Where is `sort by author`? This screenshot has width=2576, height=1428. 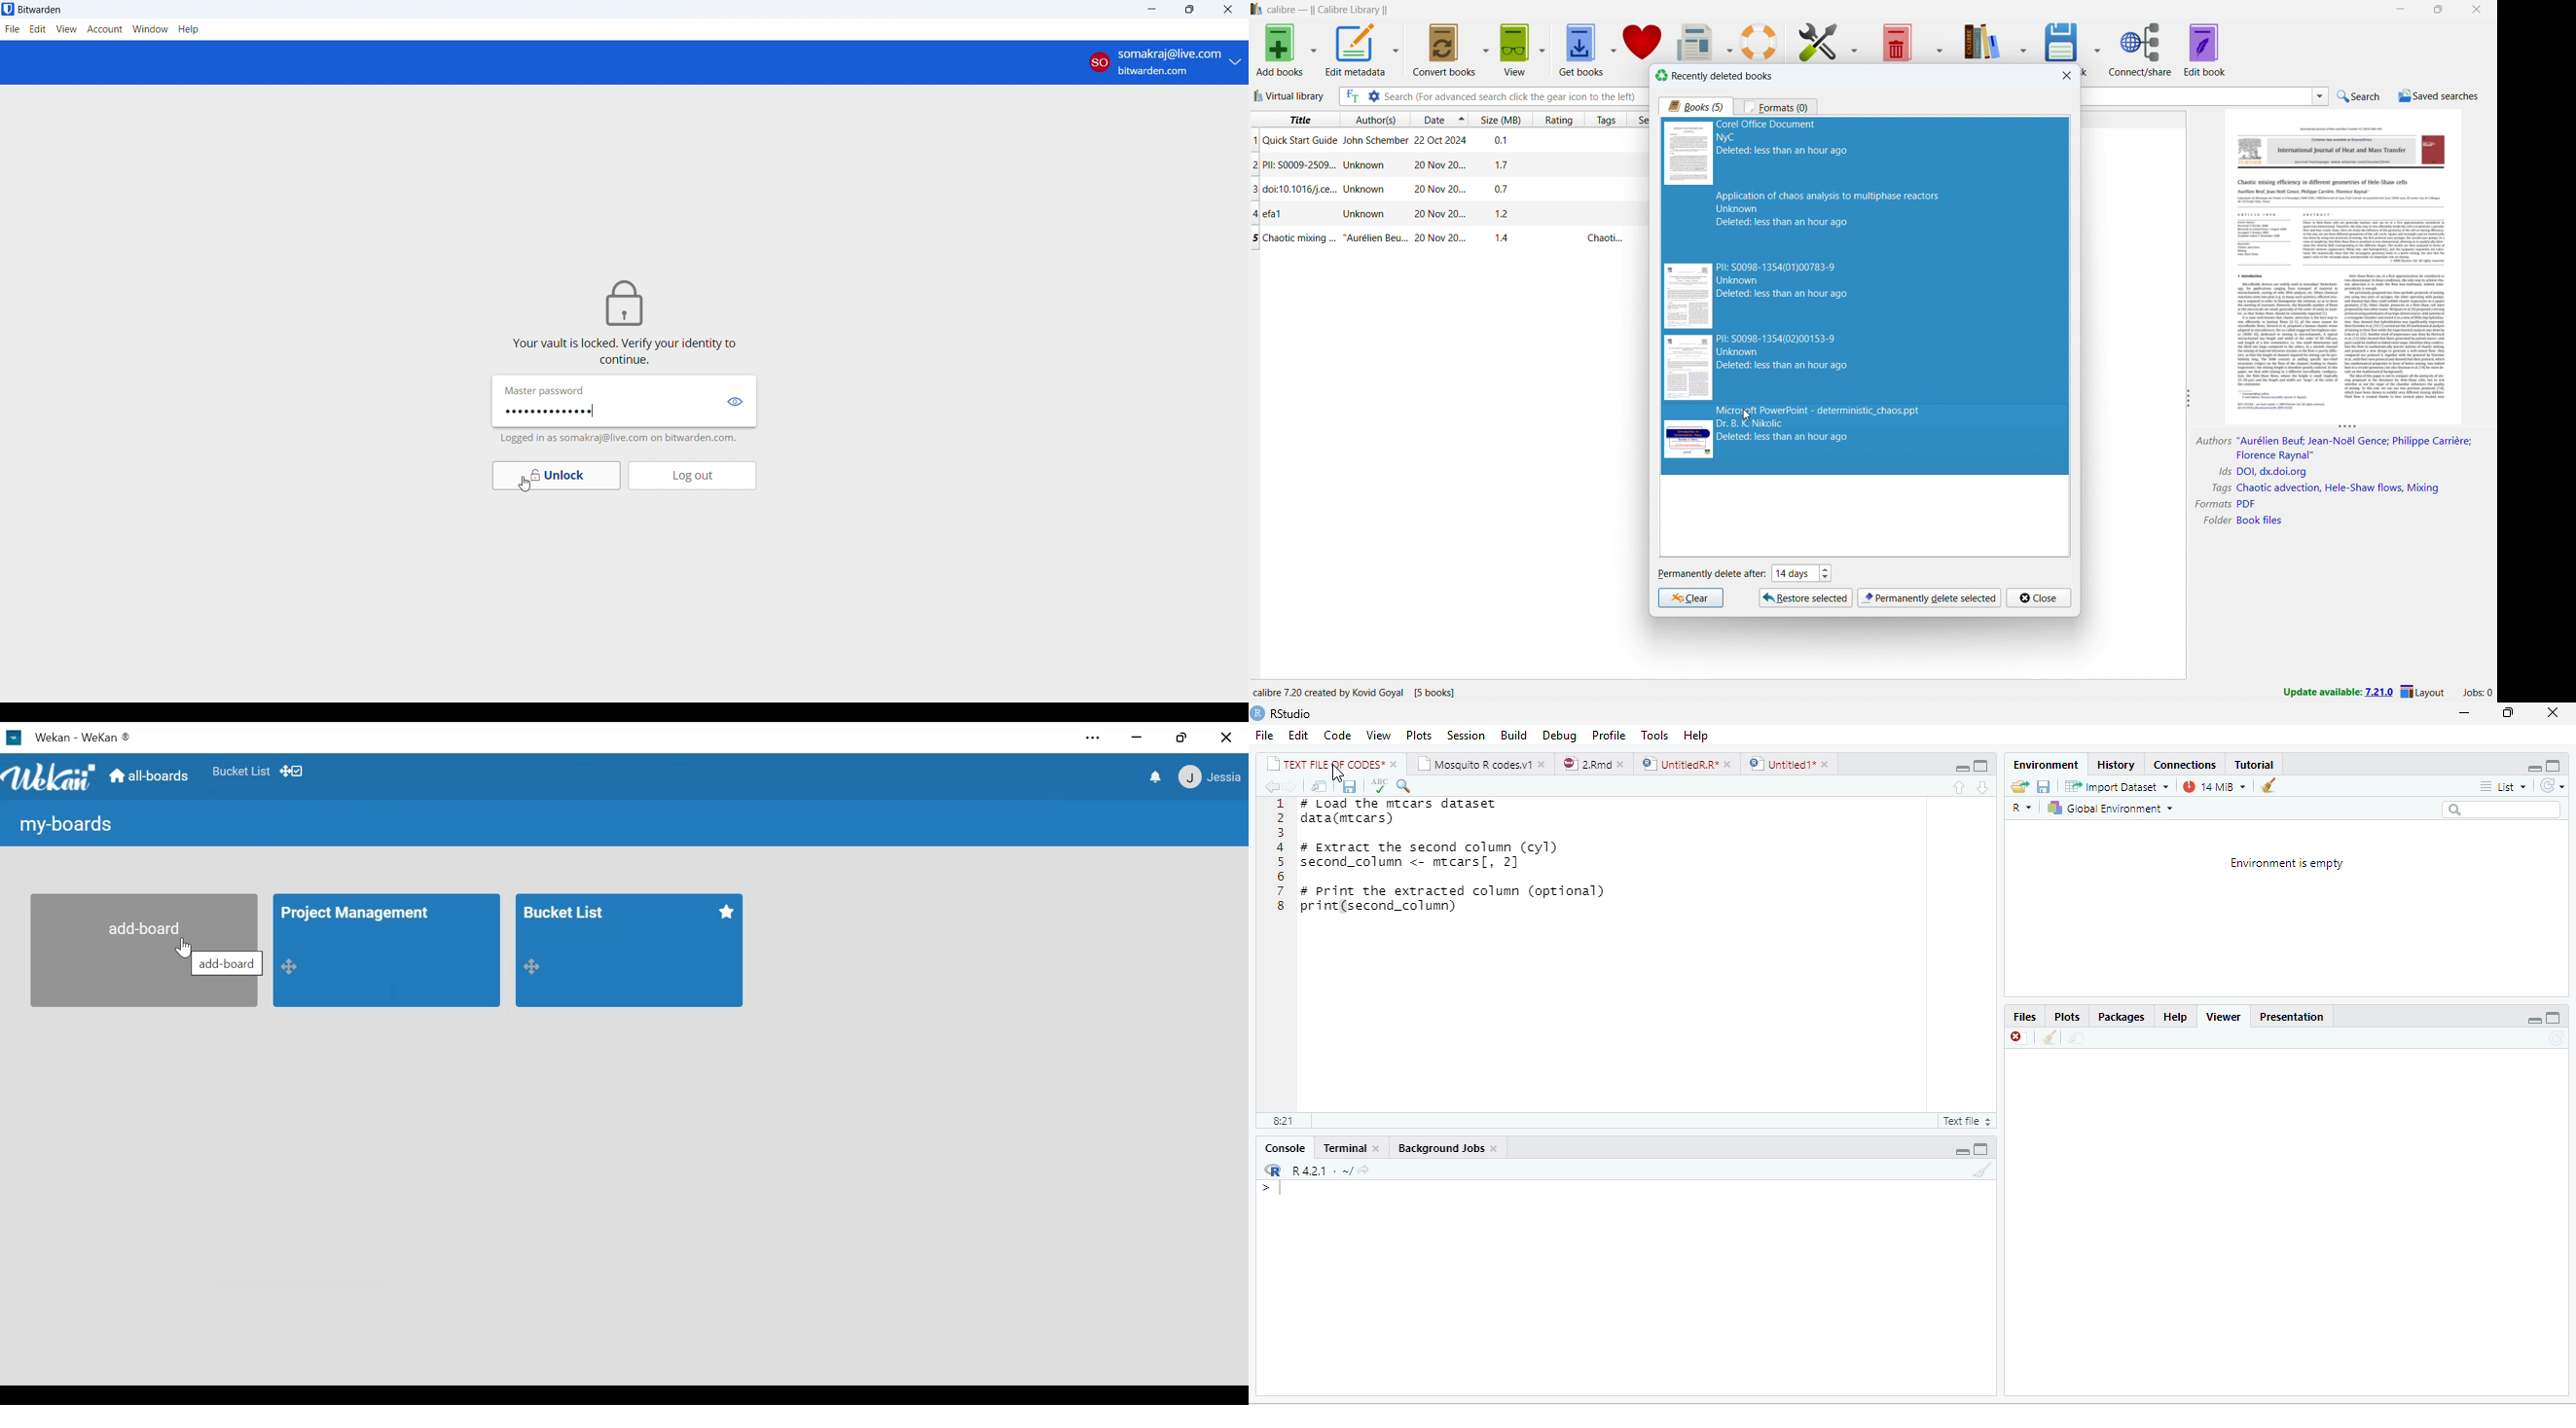 sort by author is located at coordinates (1373, 119).